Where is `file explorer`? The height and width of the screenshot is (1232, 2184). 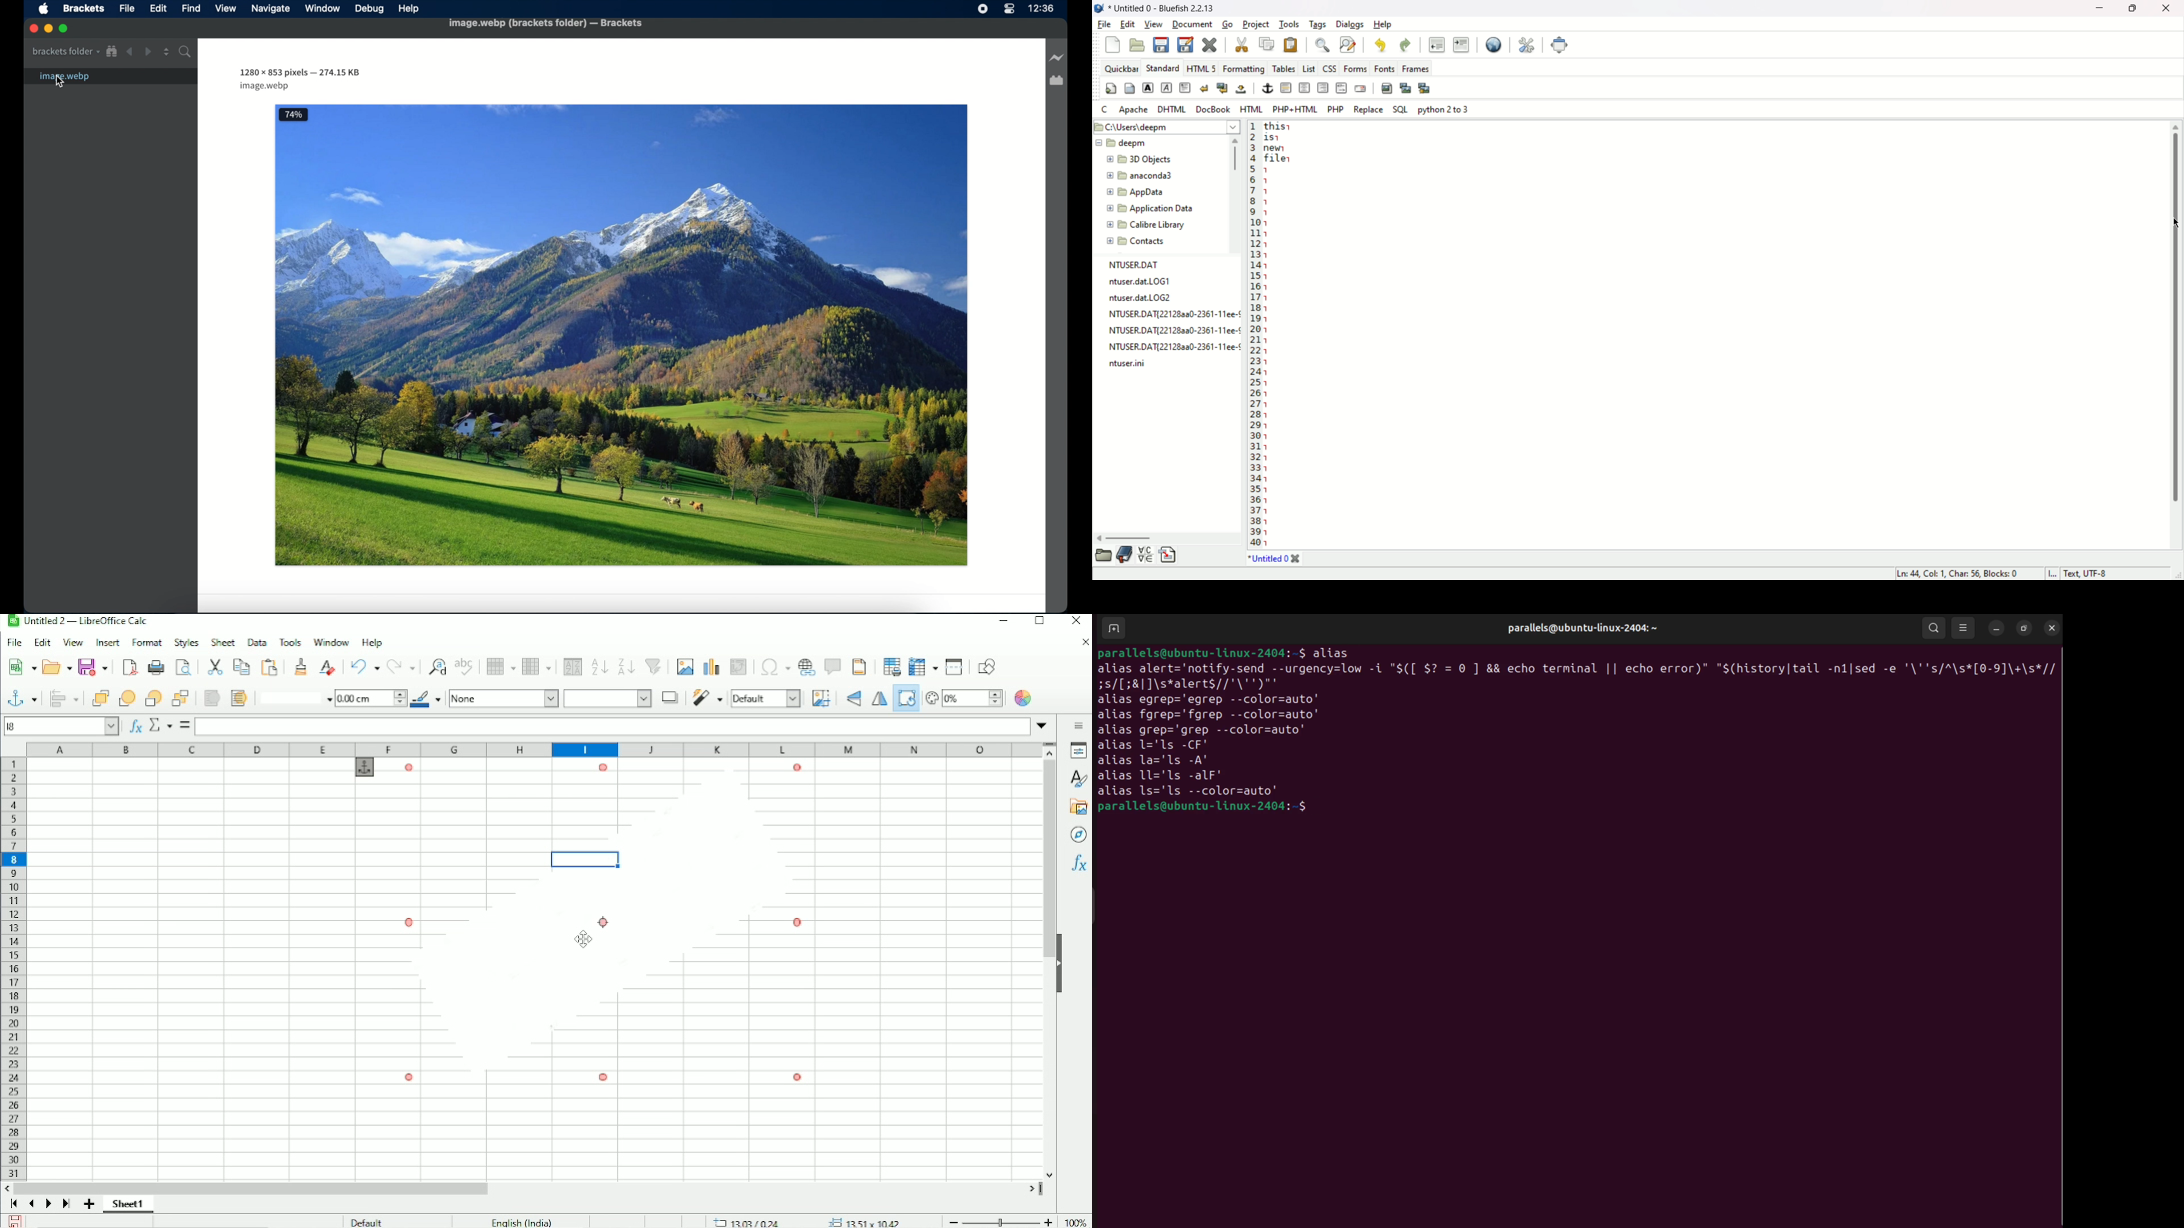
file explorer is located at coordinates (1102, 555).